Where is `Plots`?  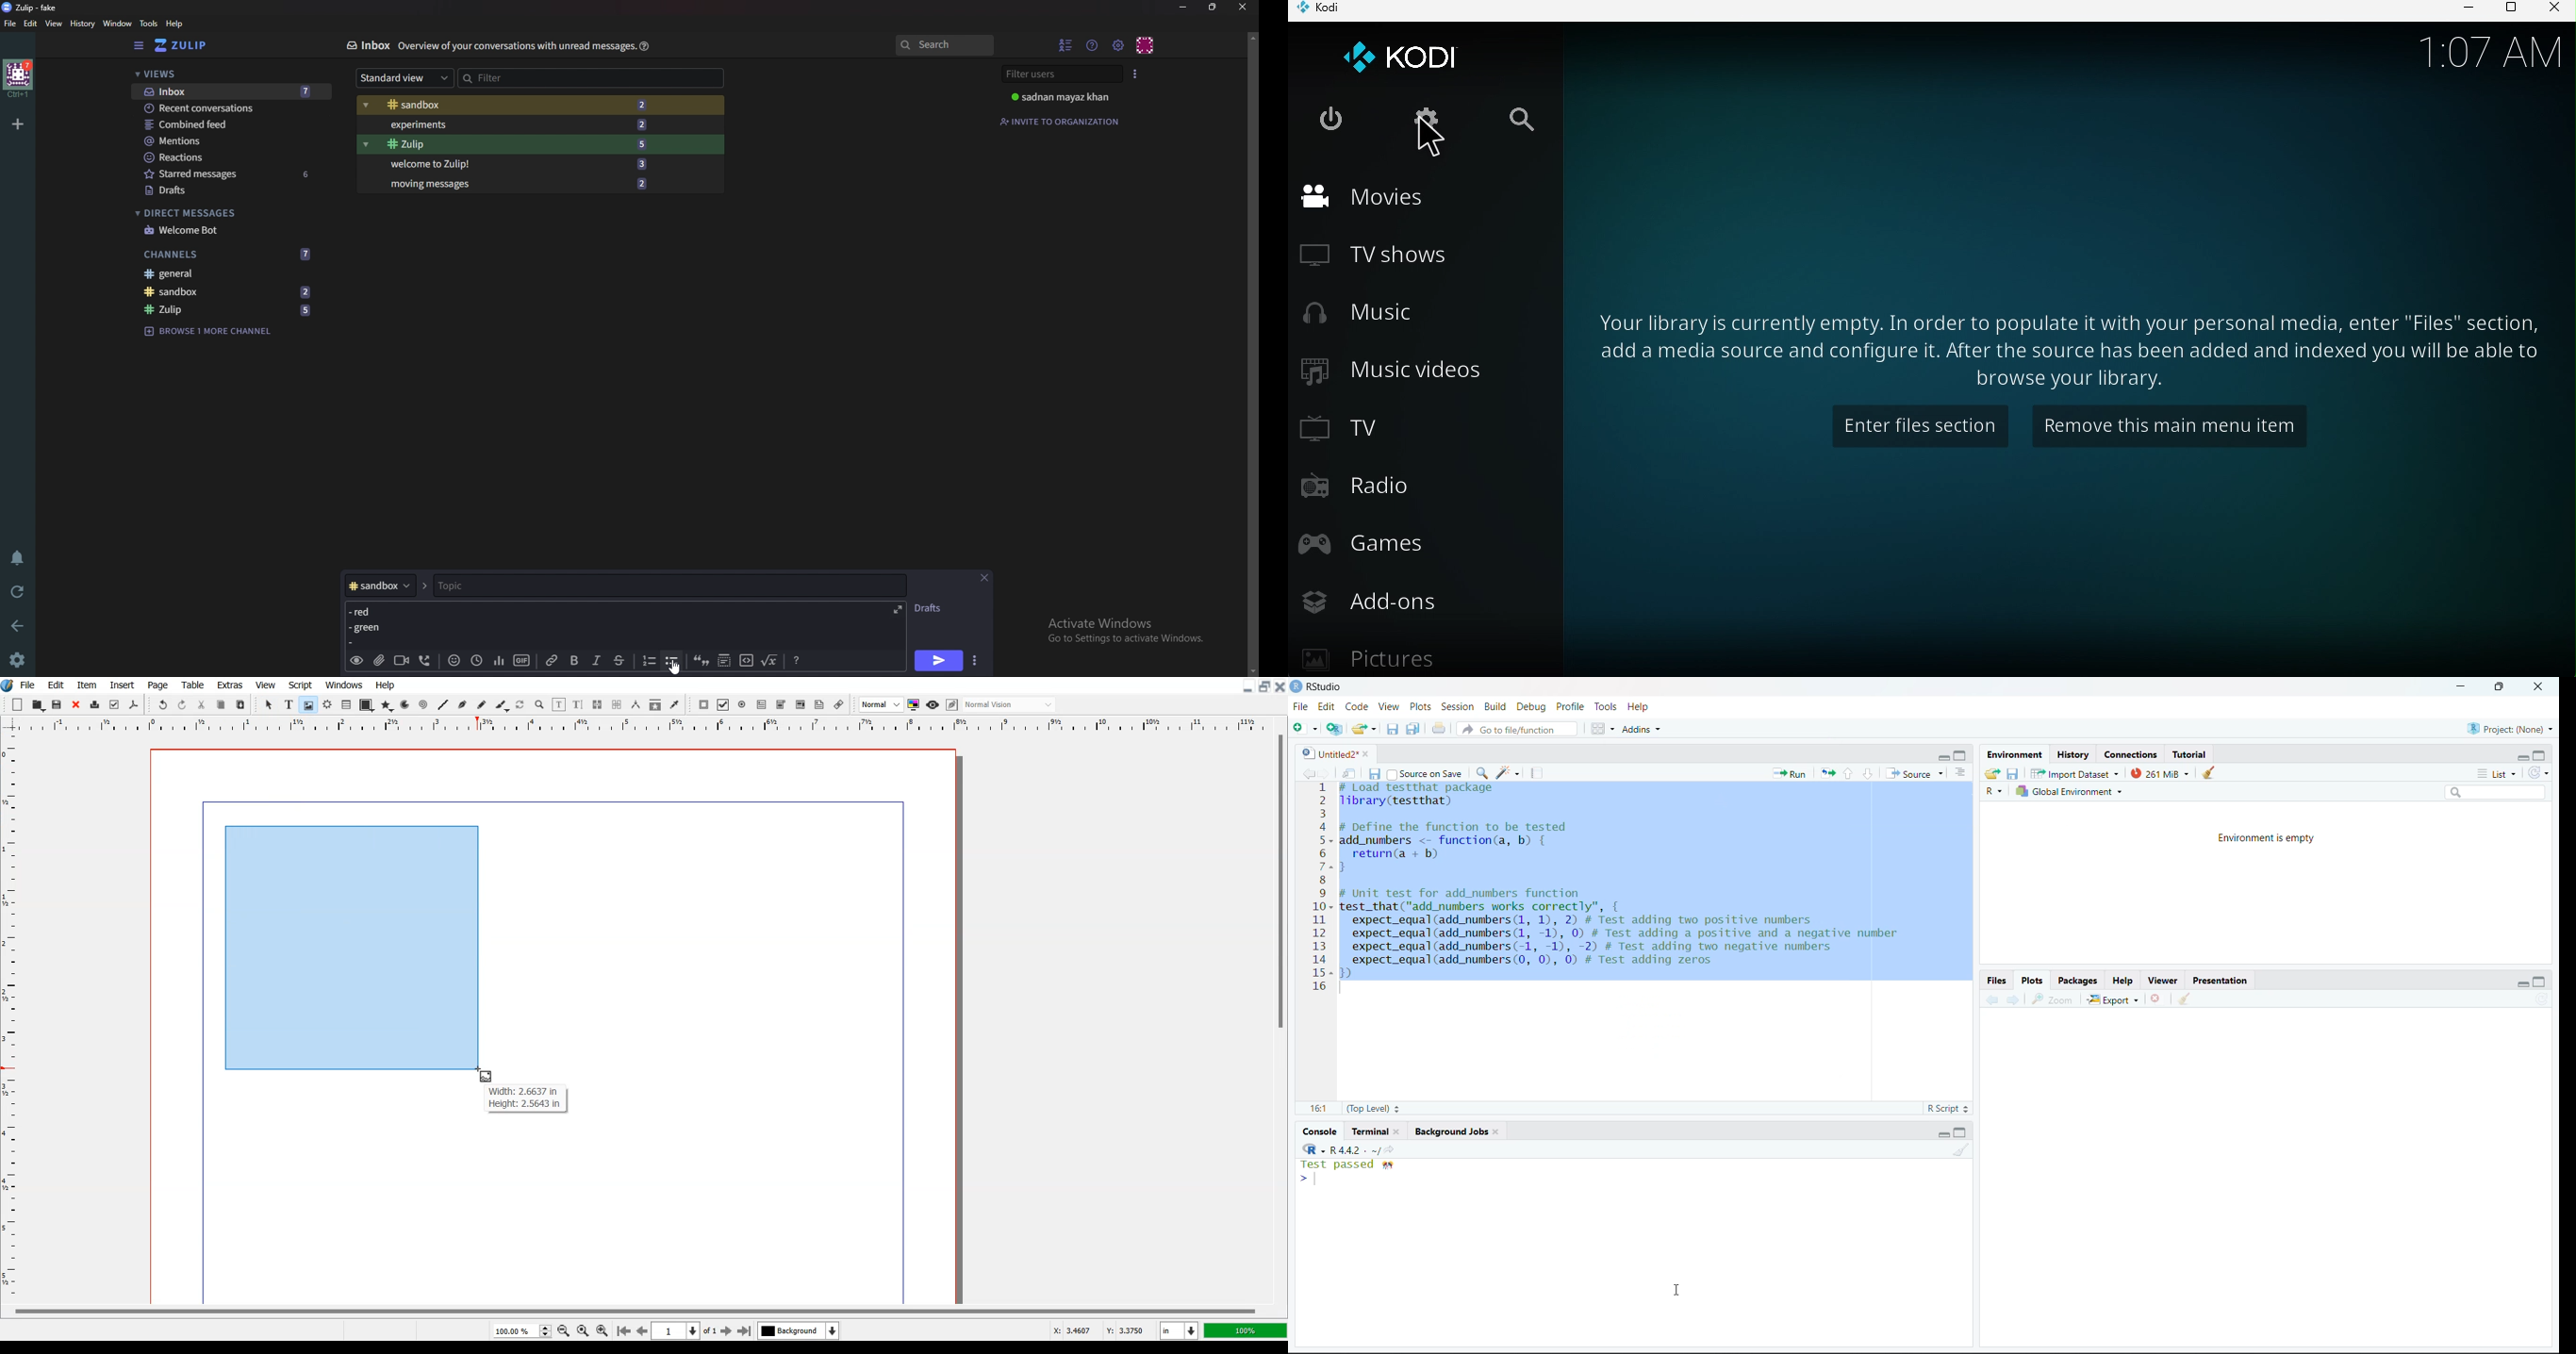
Plots is located at coordinates (2031, 980).